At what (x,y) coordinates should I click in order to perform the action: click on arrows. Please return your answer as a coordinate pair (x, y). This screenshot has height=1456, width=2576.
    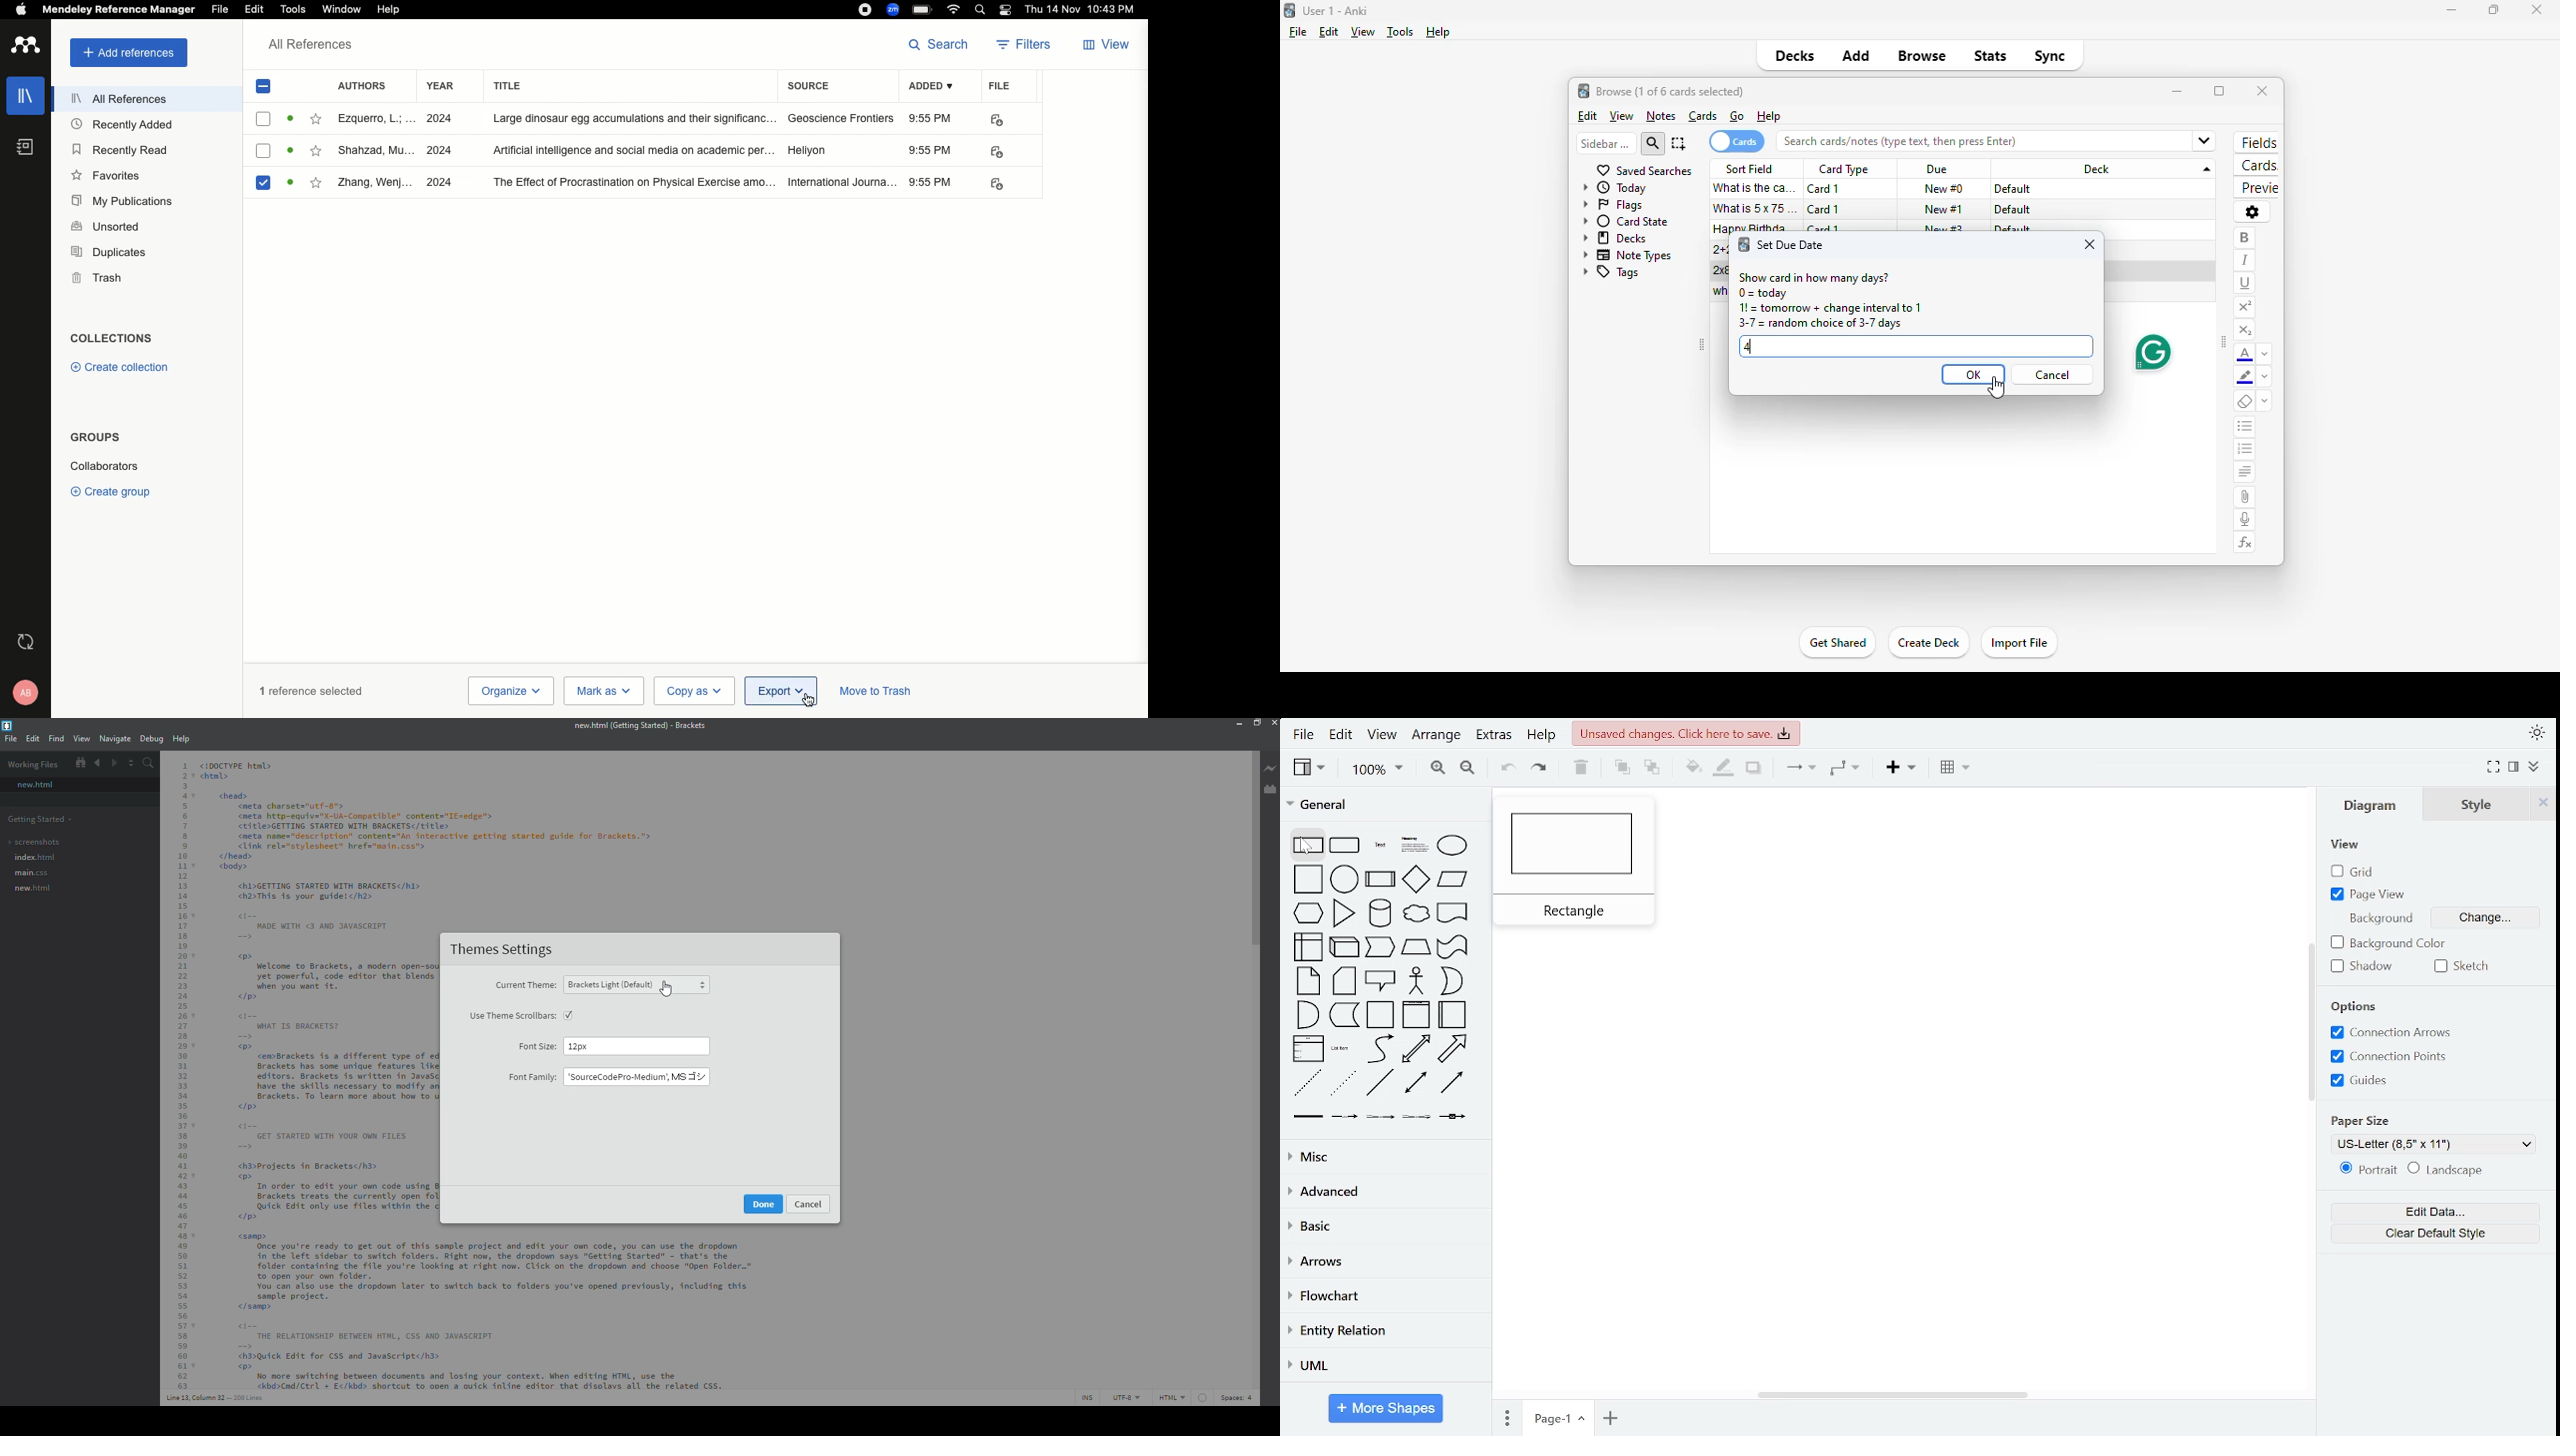
    Looking at the image, I should click on (1384, 1264).